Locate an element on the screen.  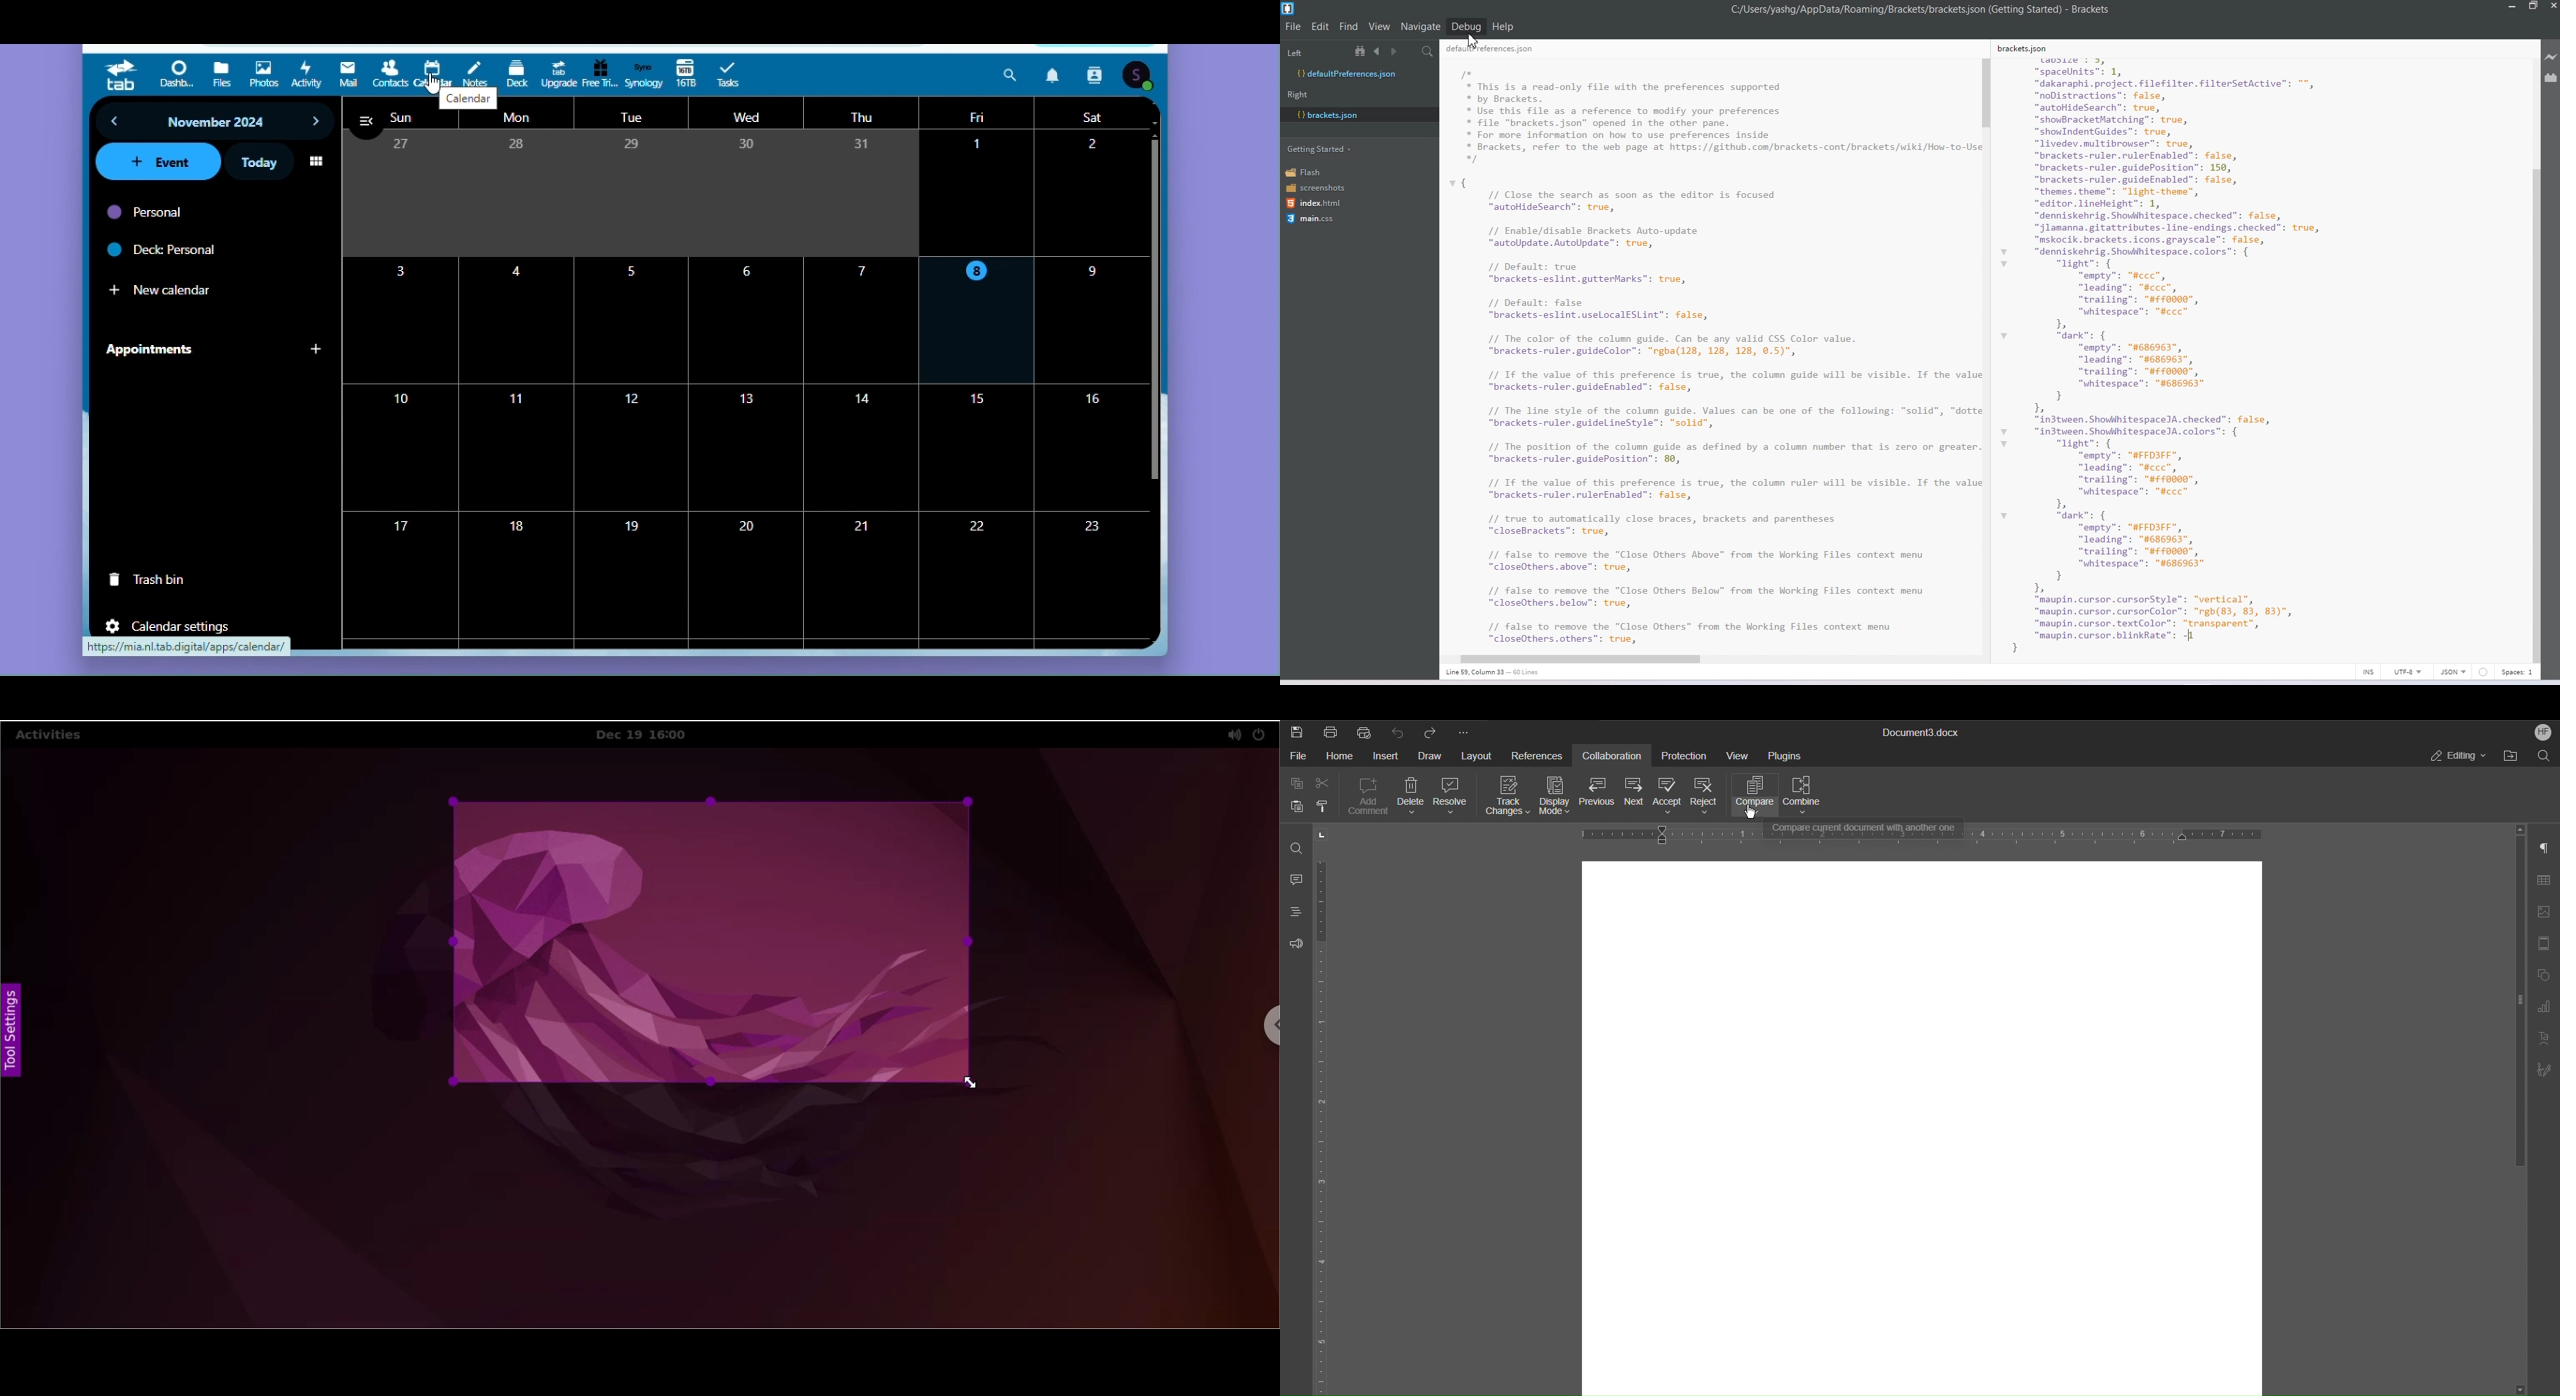
Calendar settings is located at coordinates (170, 625).